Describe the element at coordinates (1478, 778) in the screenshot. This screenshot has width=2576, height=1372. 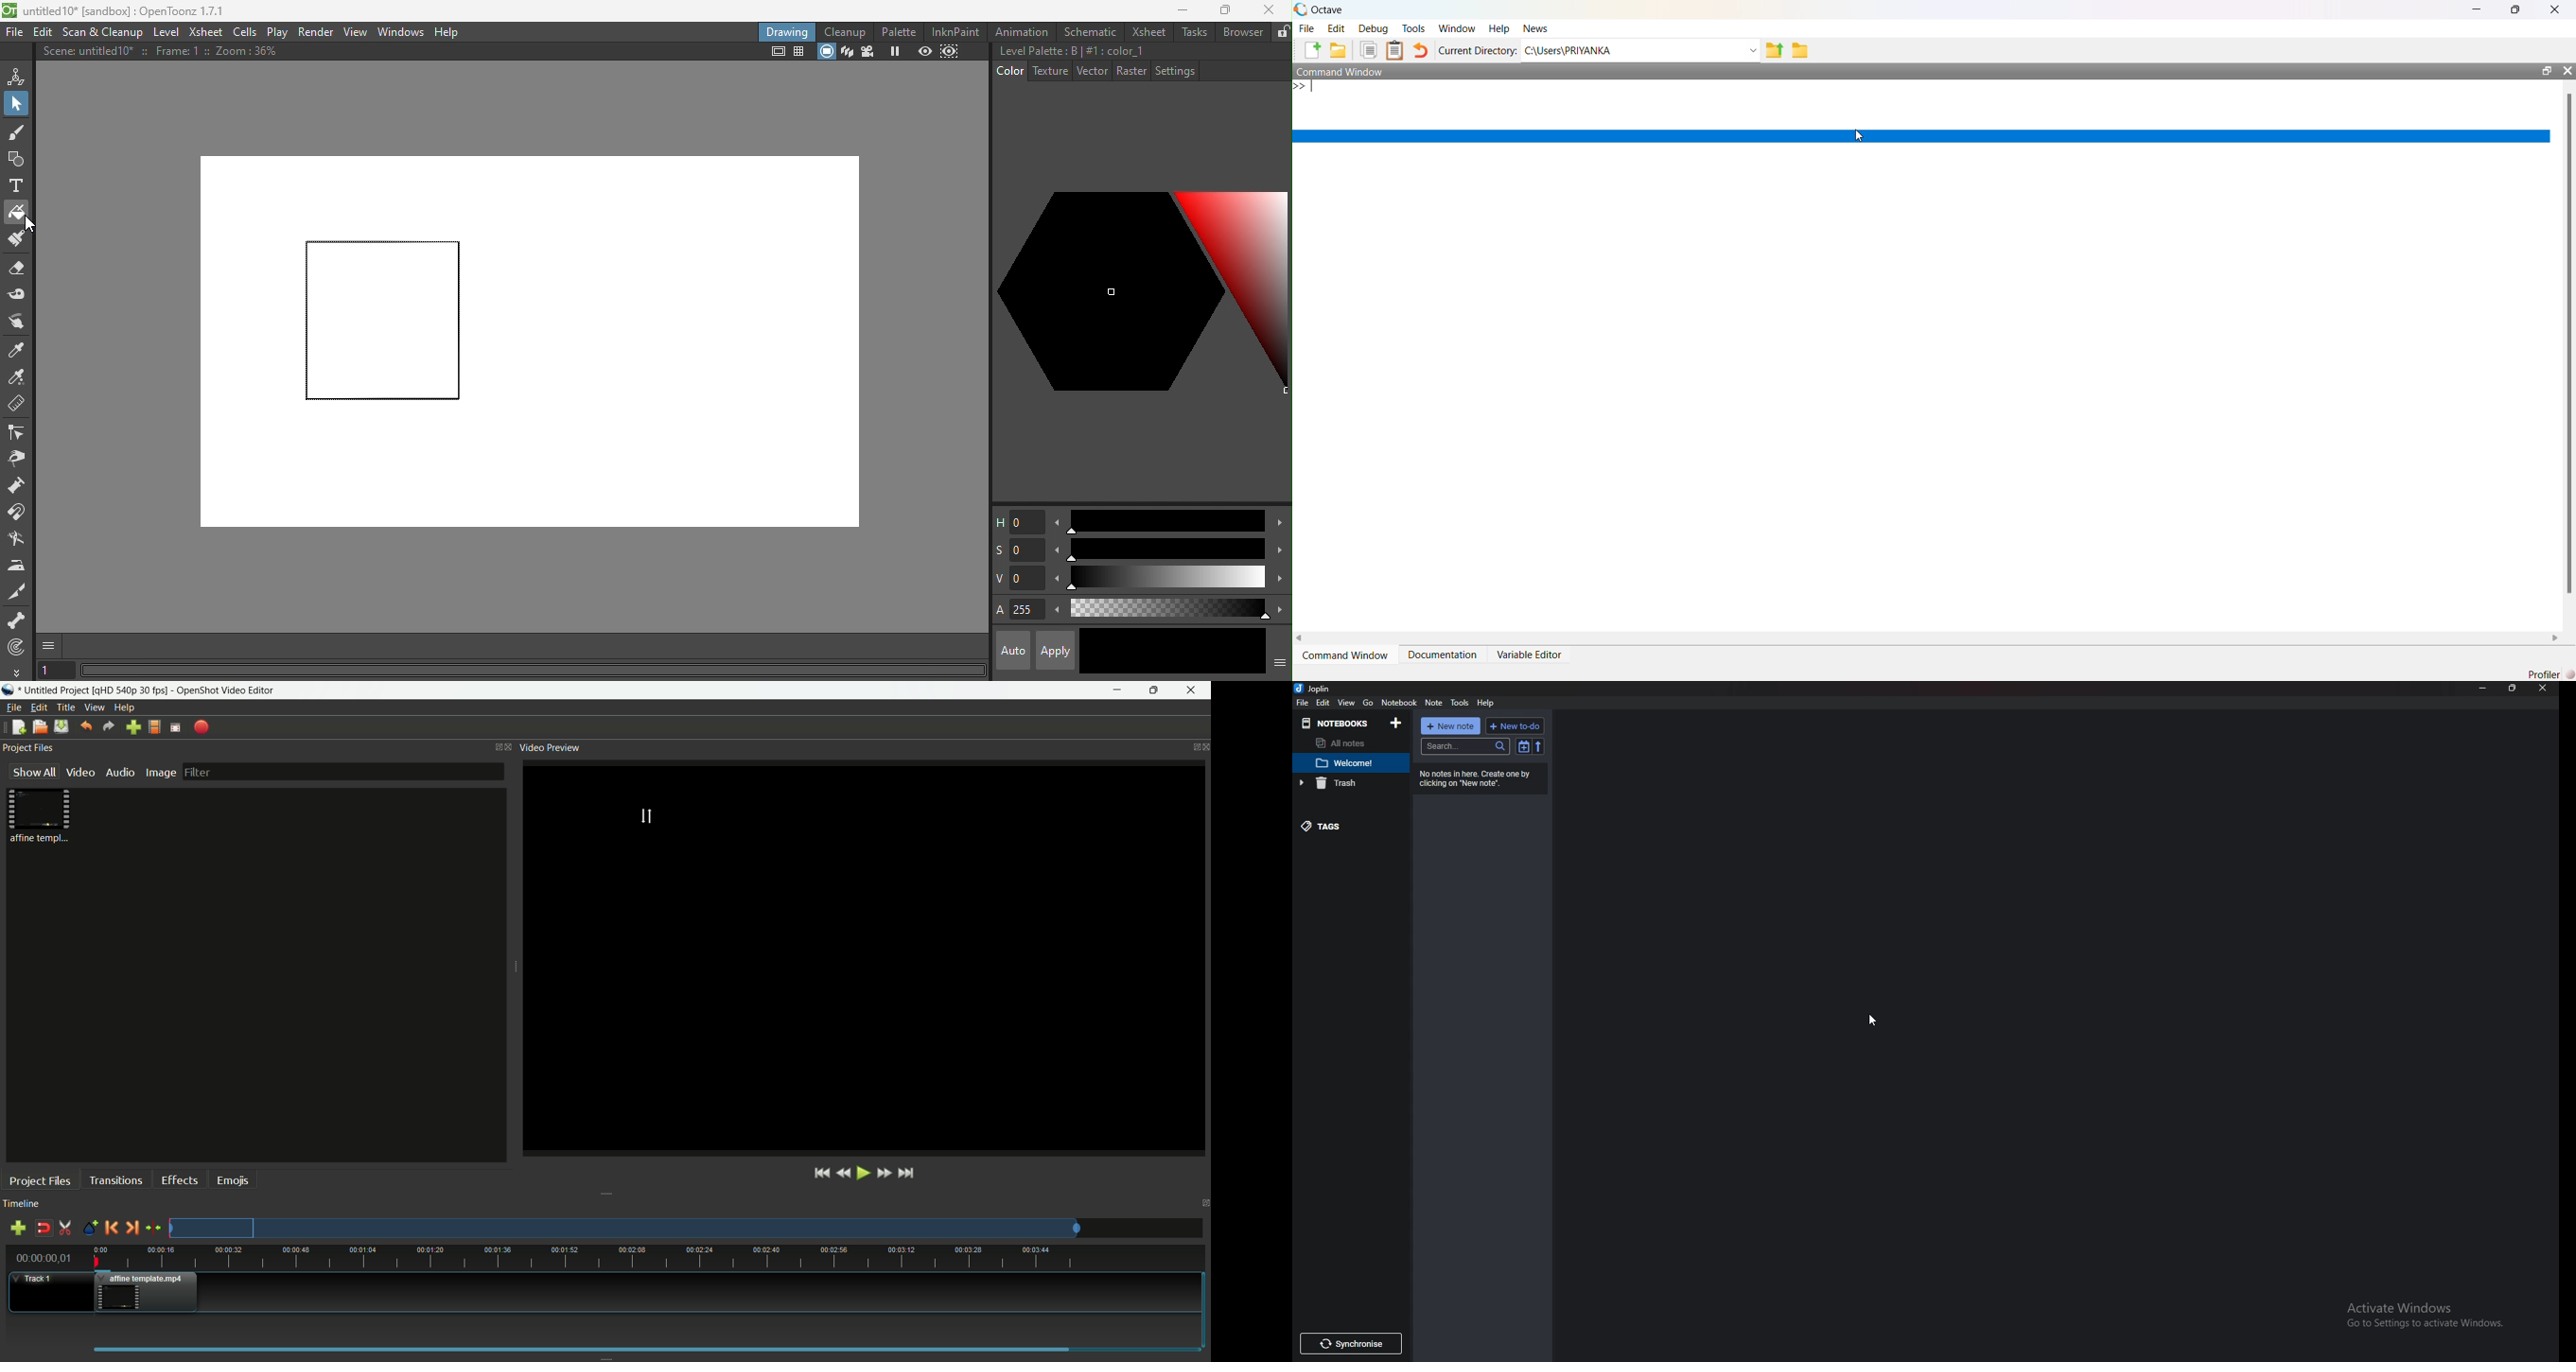
I see `no notes in here Info` at that location.